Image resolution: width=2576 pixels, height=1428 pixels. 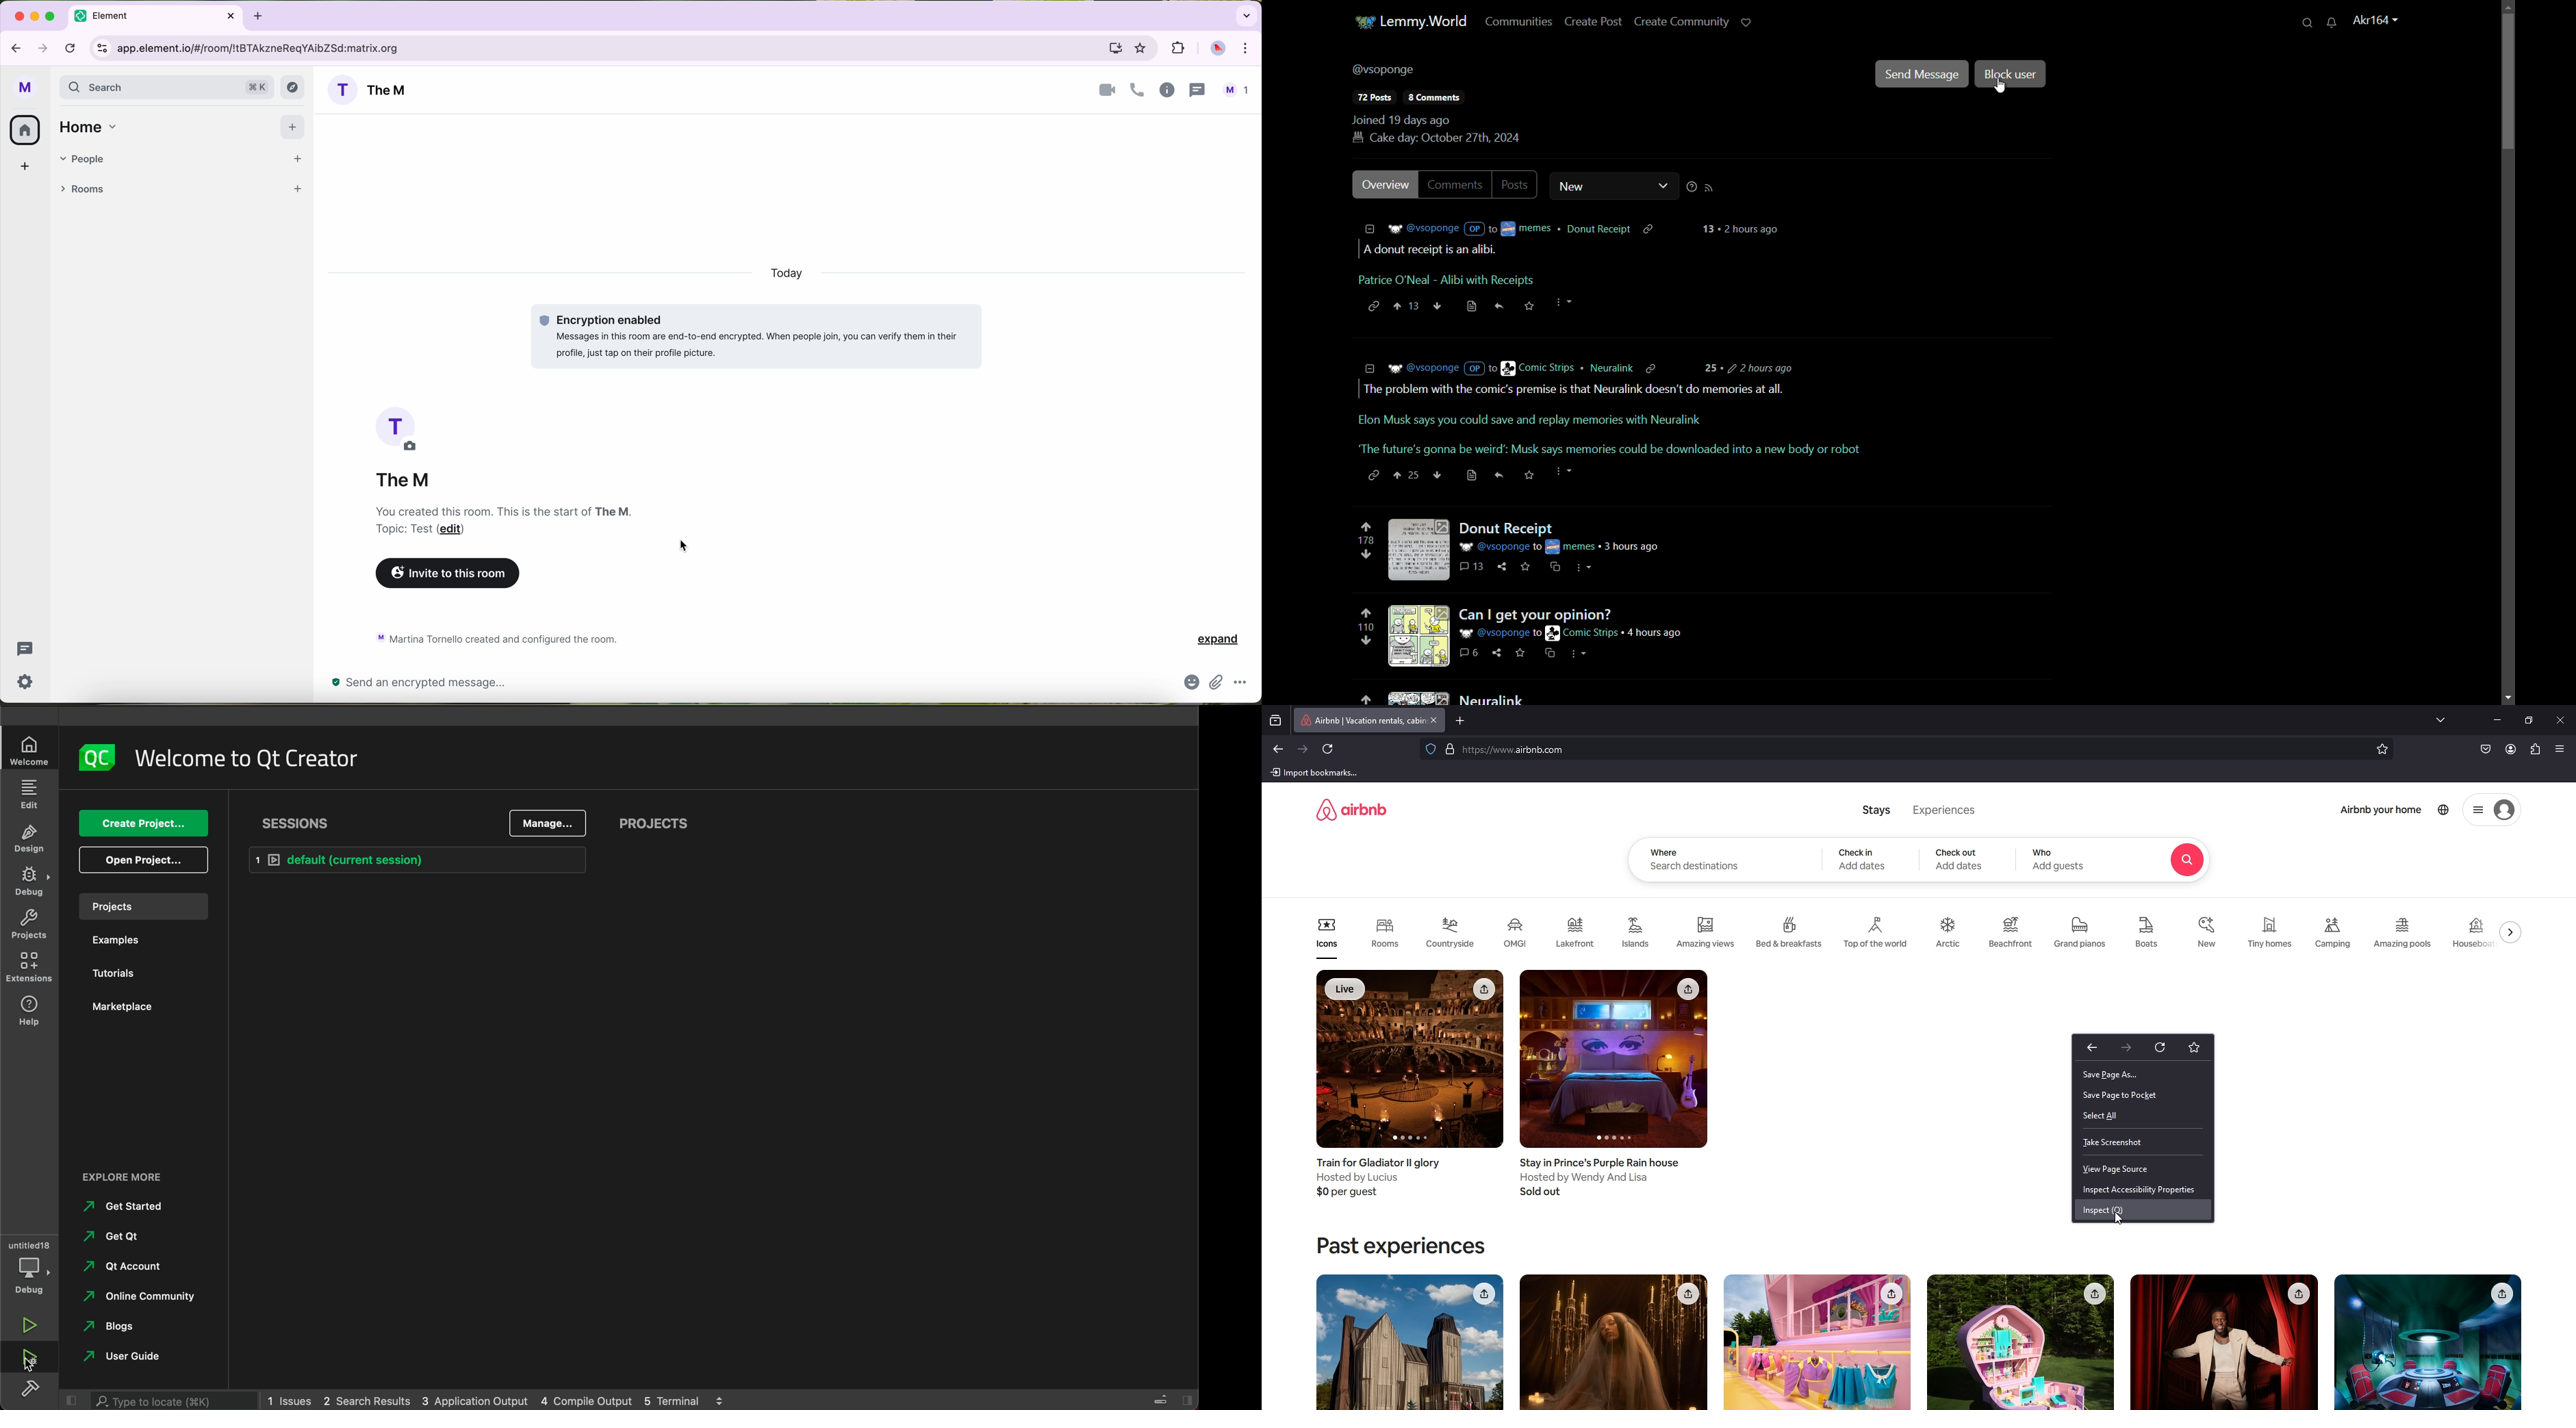 I want to click on tab, so click(x=1360, y=720).